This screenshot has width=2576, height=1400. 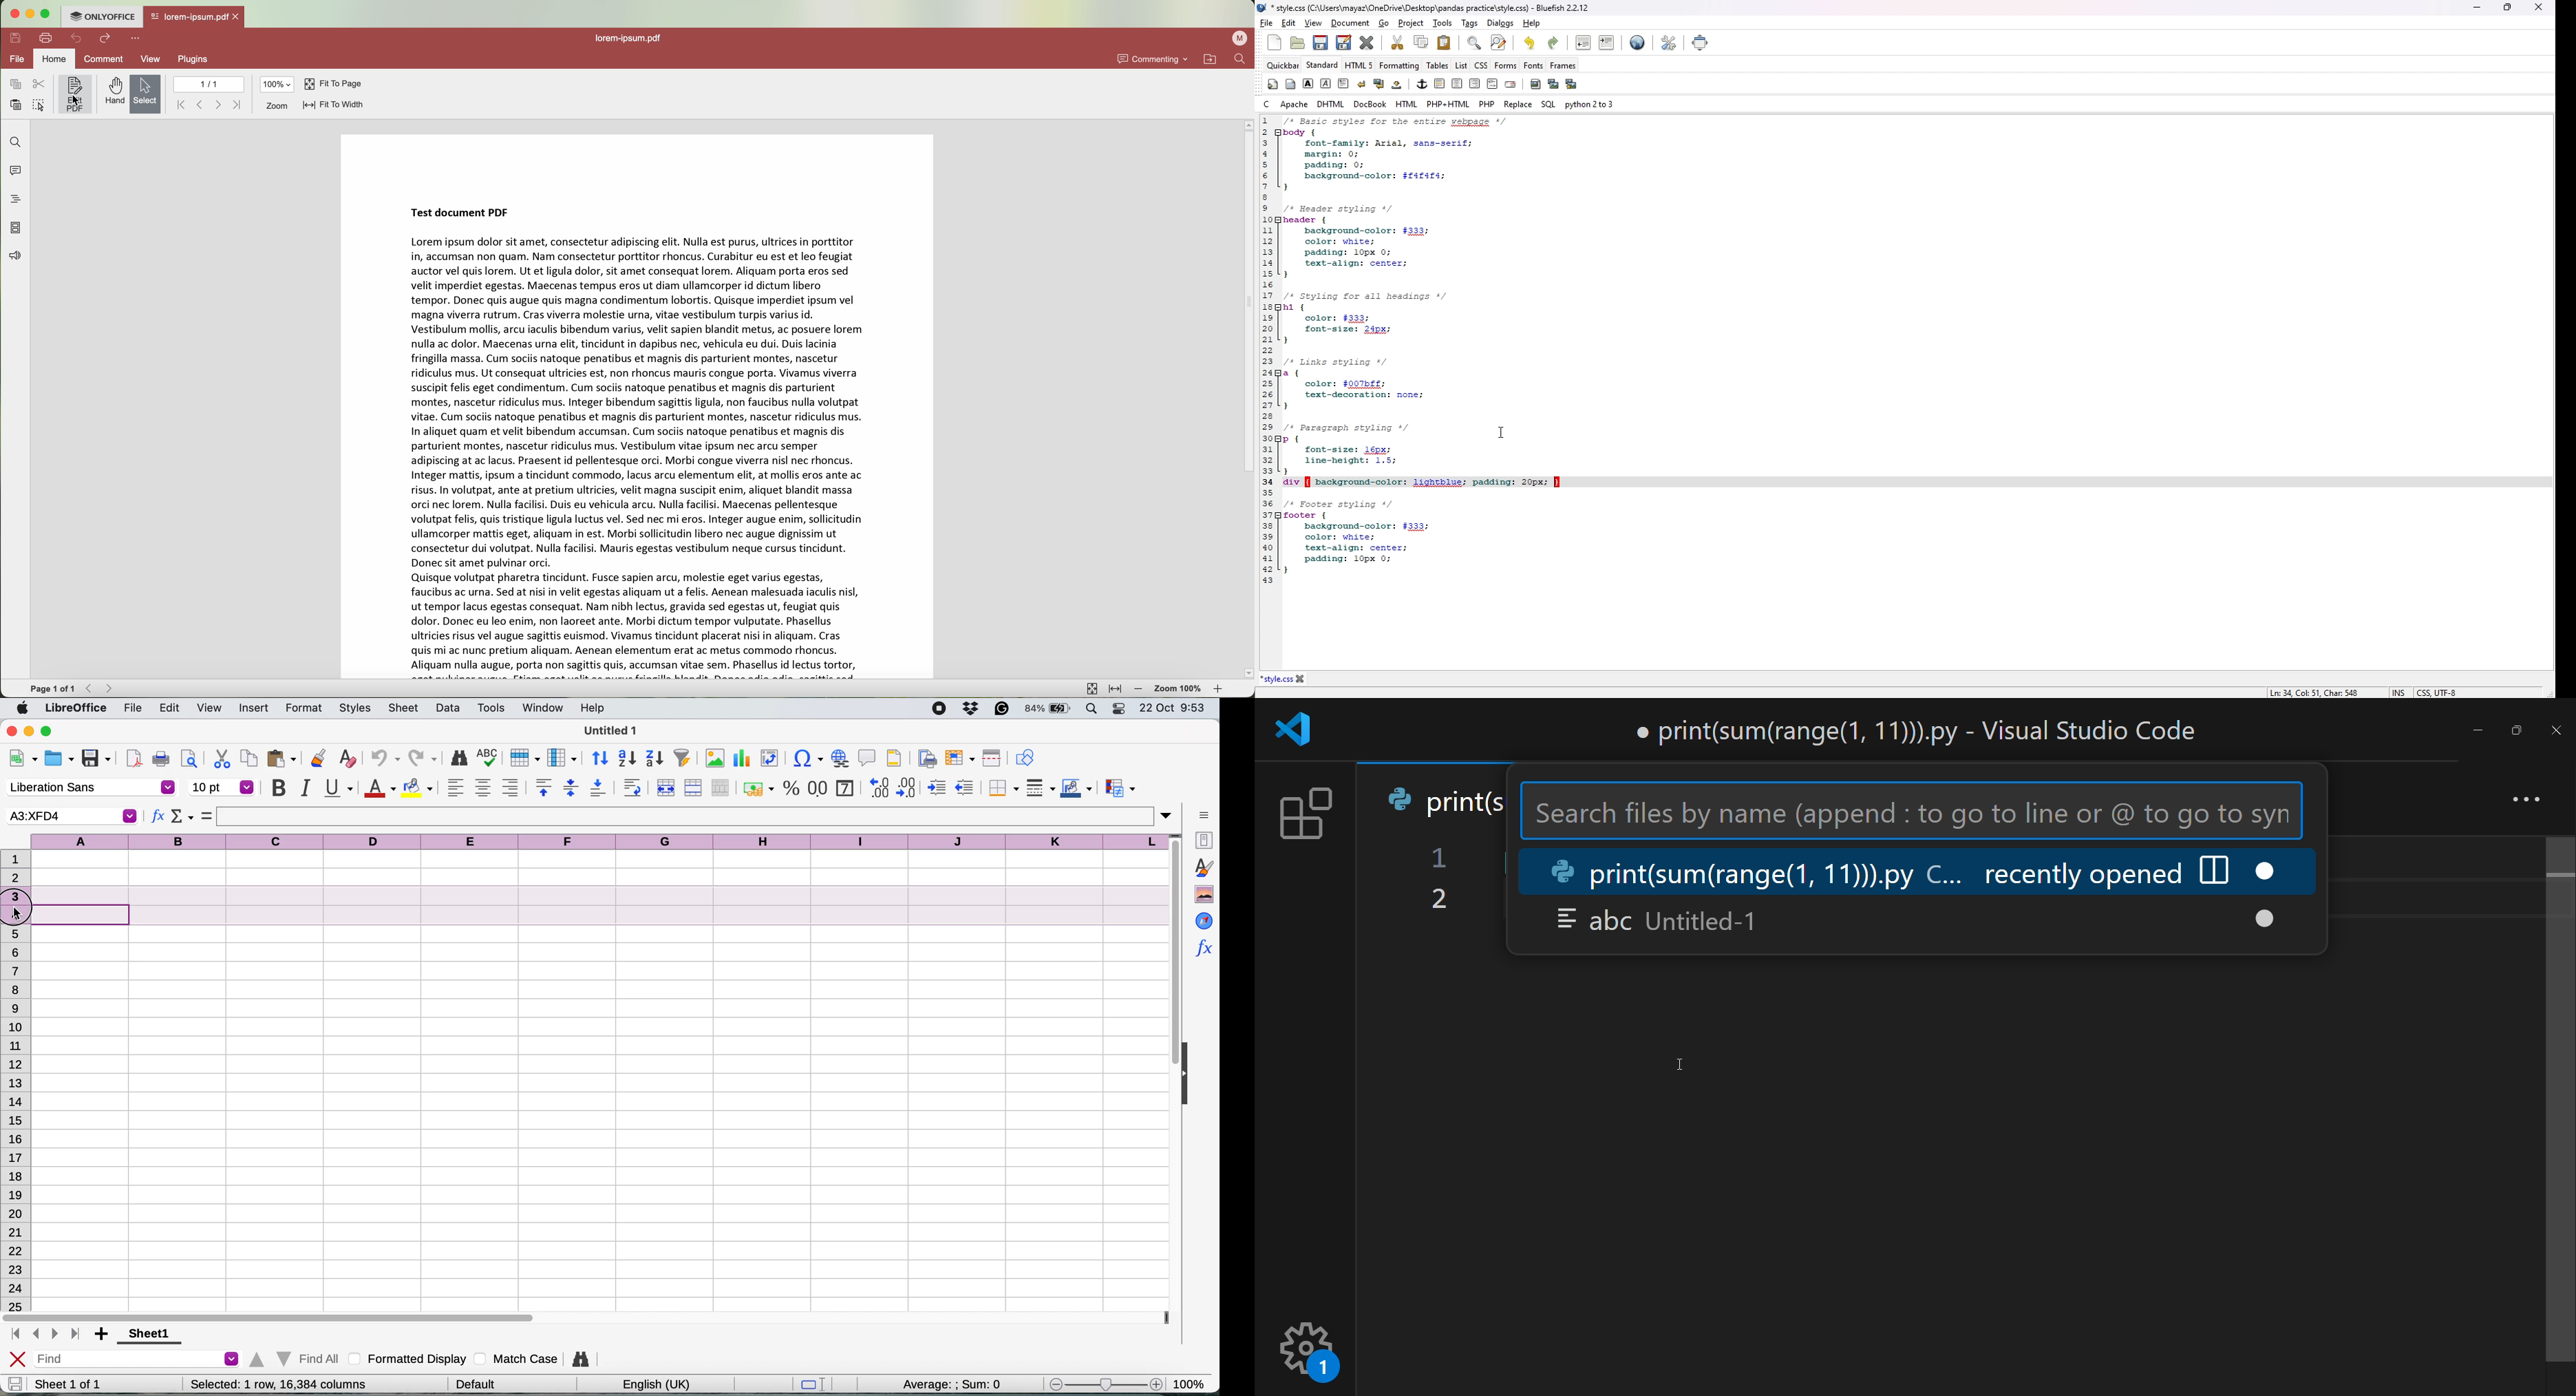 What do you see at coordinates (68, 1384) in the screenshot?
I see `sheet 1 of 1` at bounding box center [68, 1384].